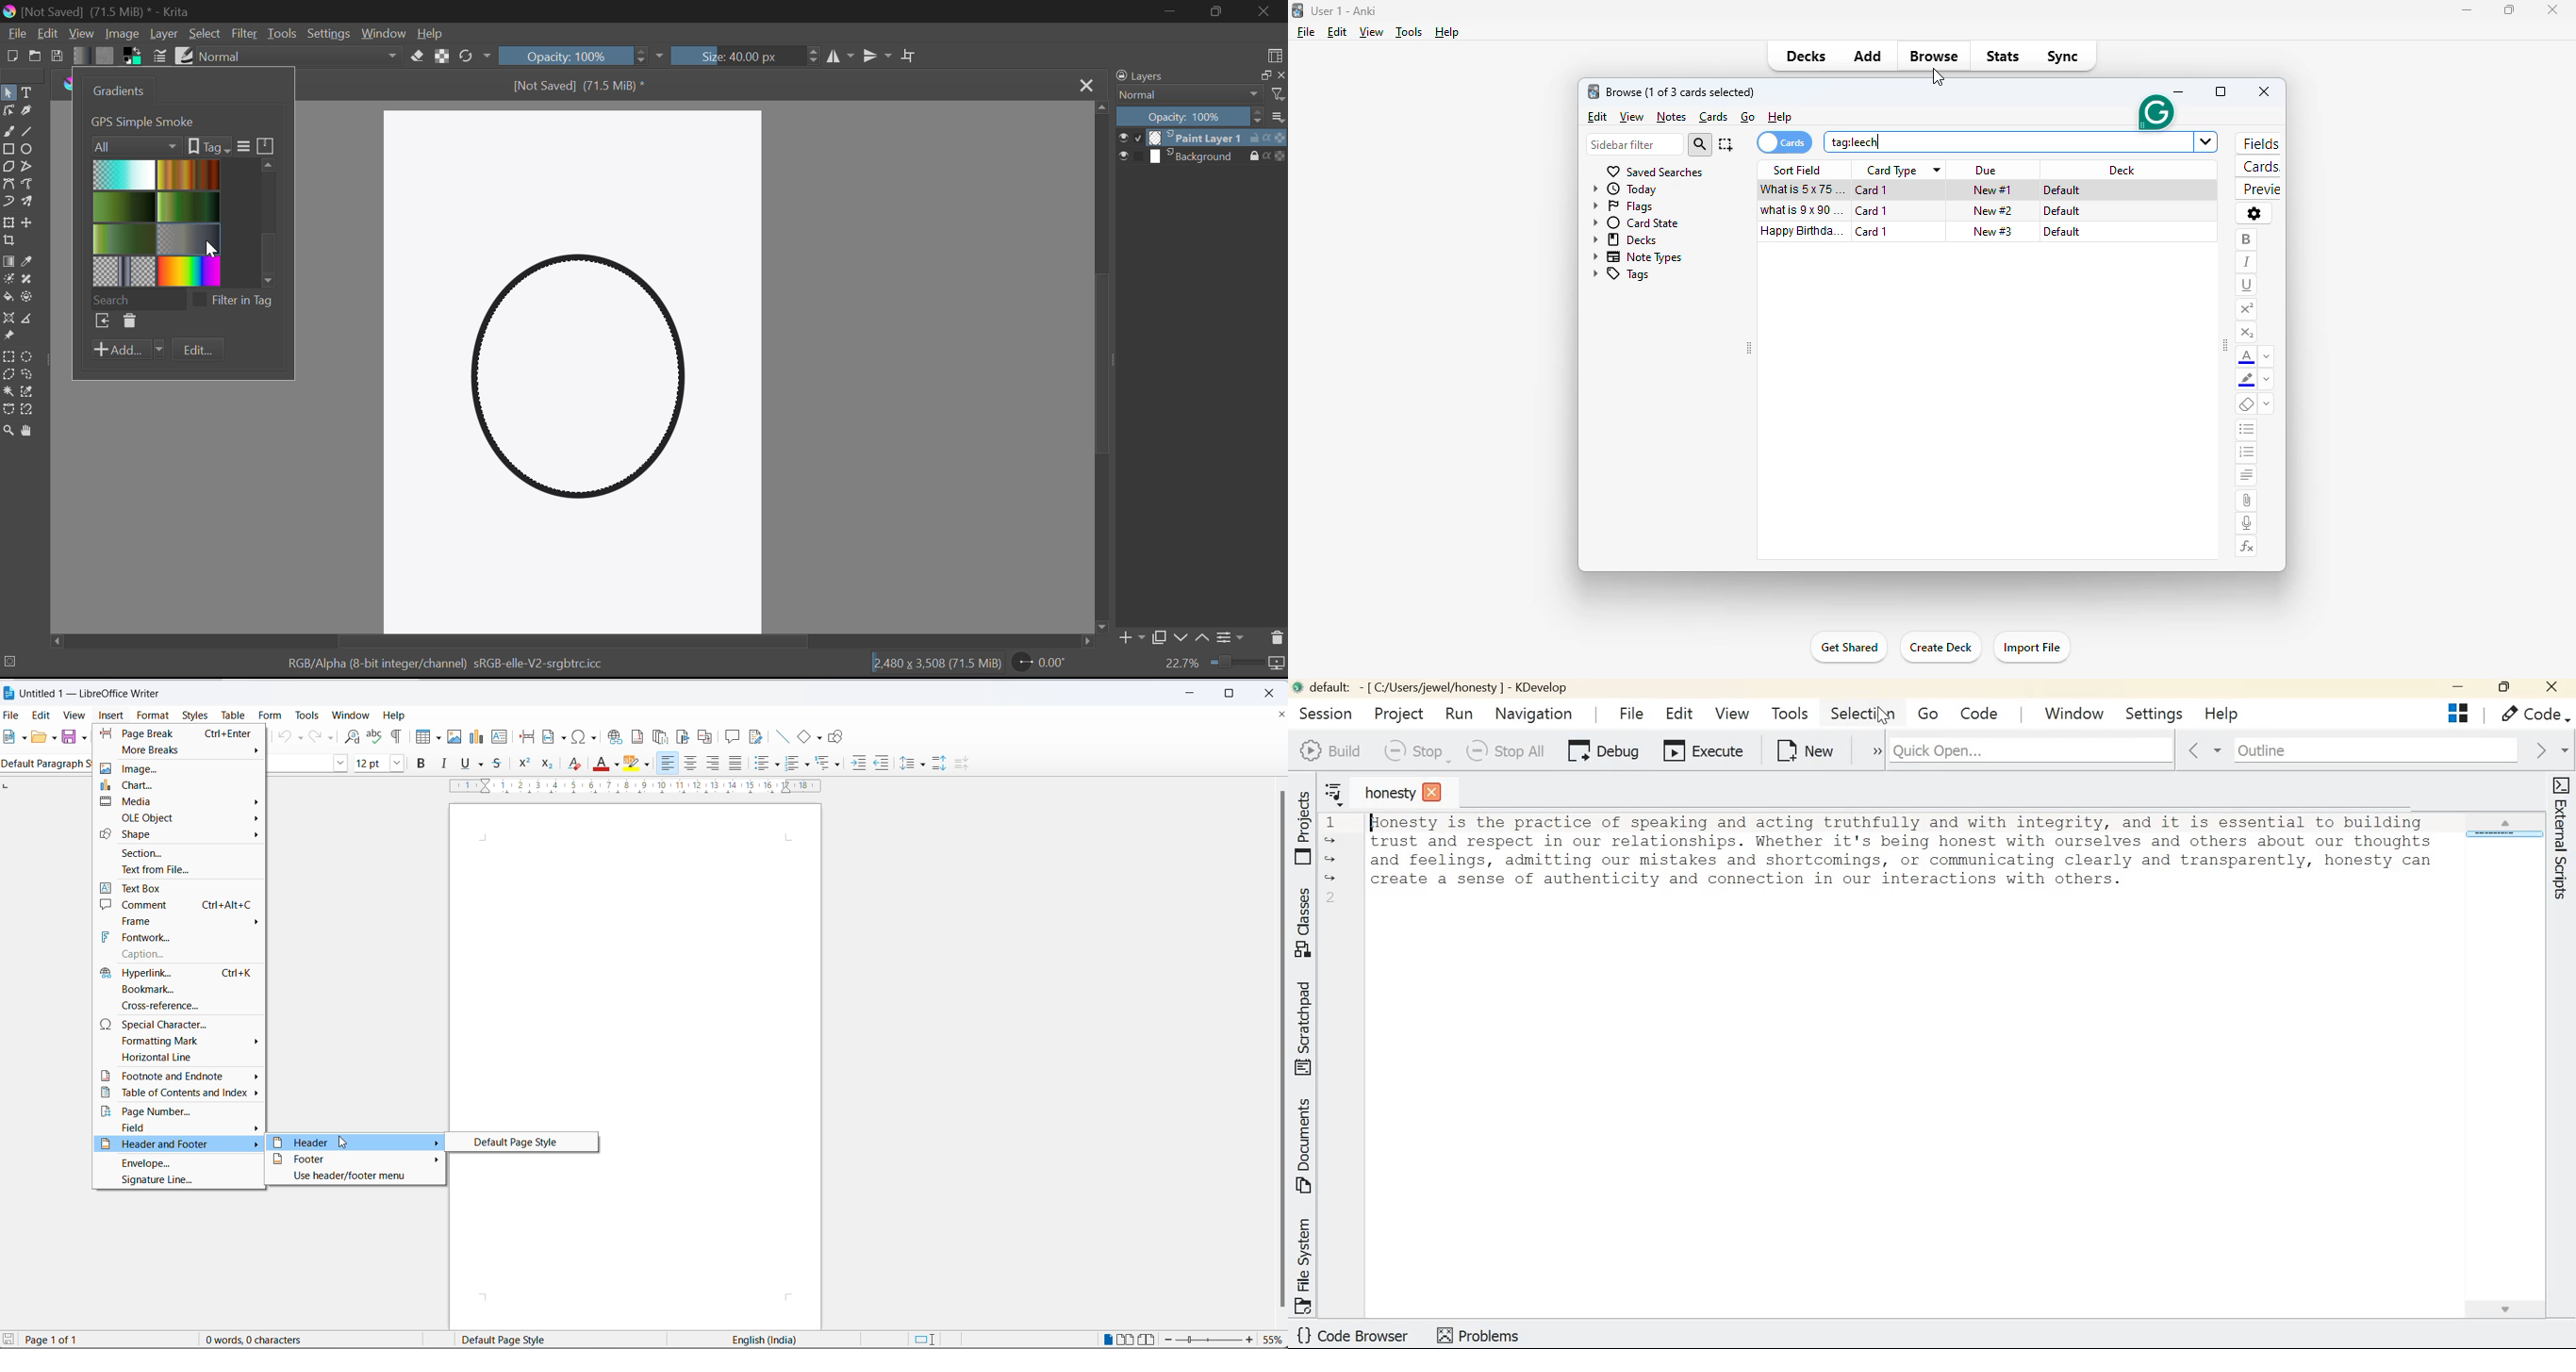  I want to click on page style, so click(520, 1339).